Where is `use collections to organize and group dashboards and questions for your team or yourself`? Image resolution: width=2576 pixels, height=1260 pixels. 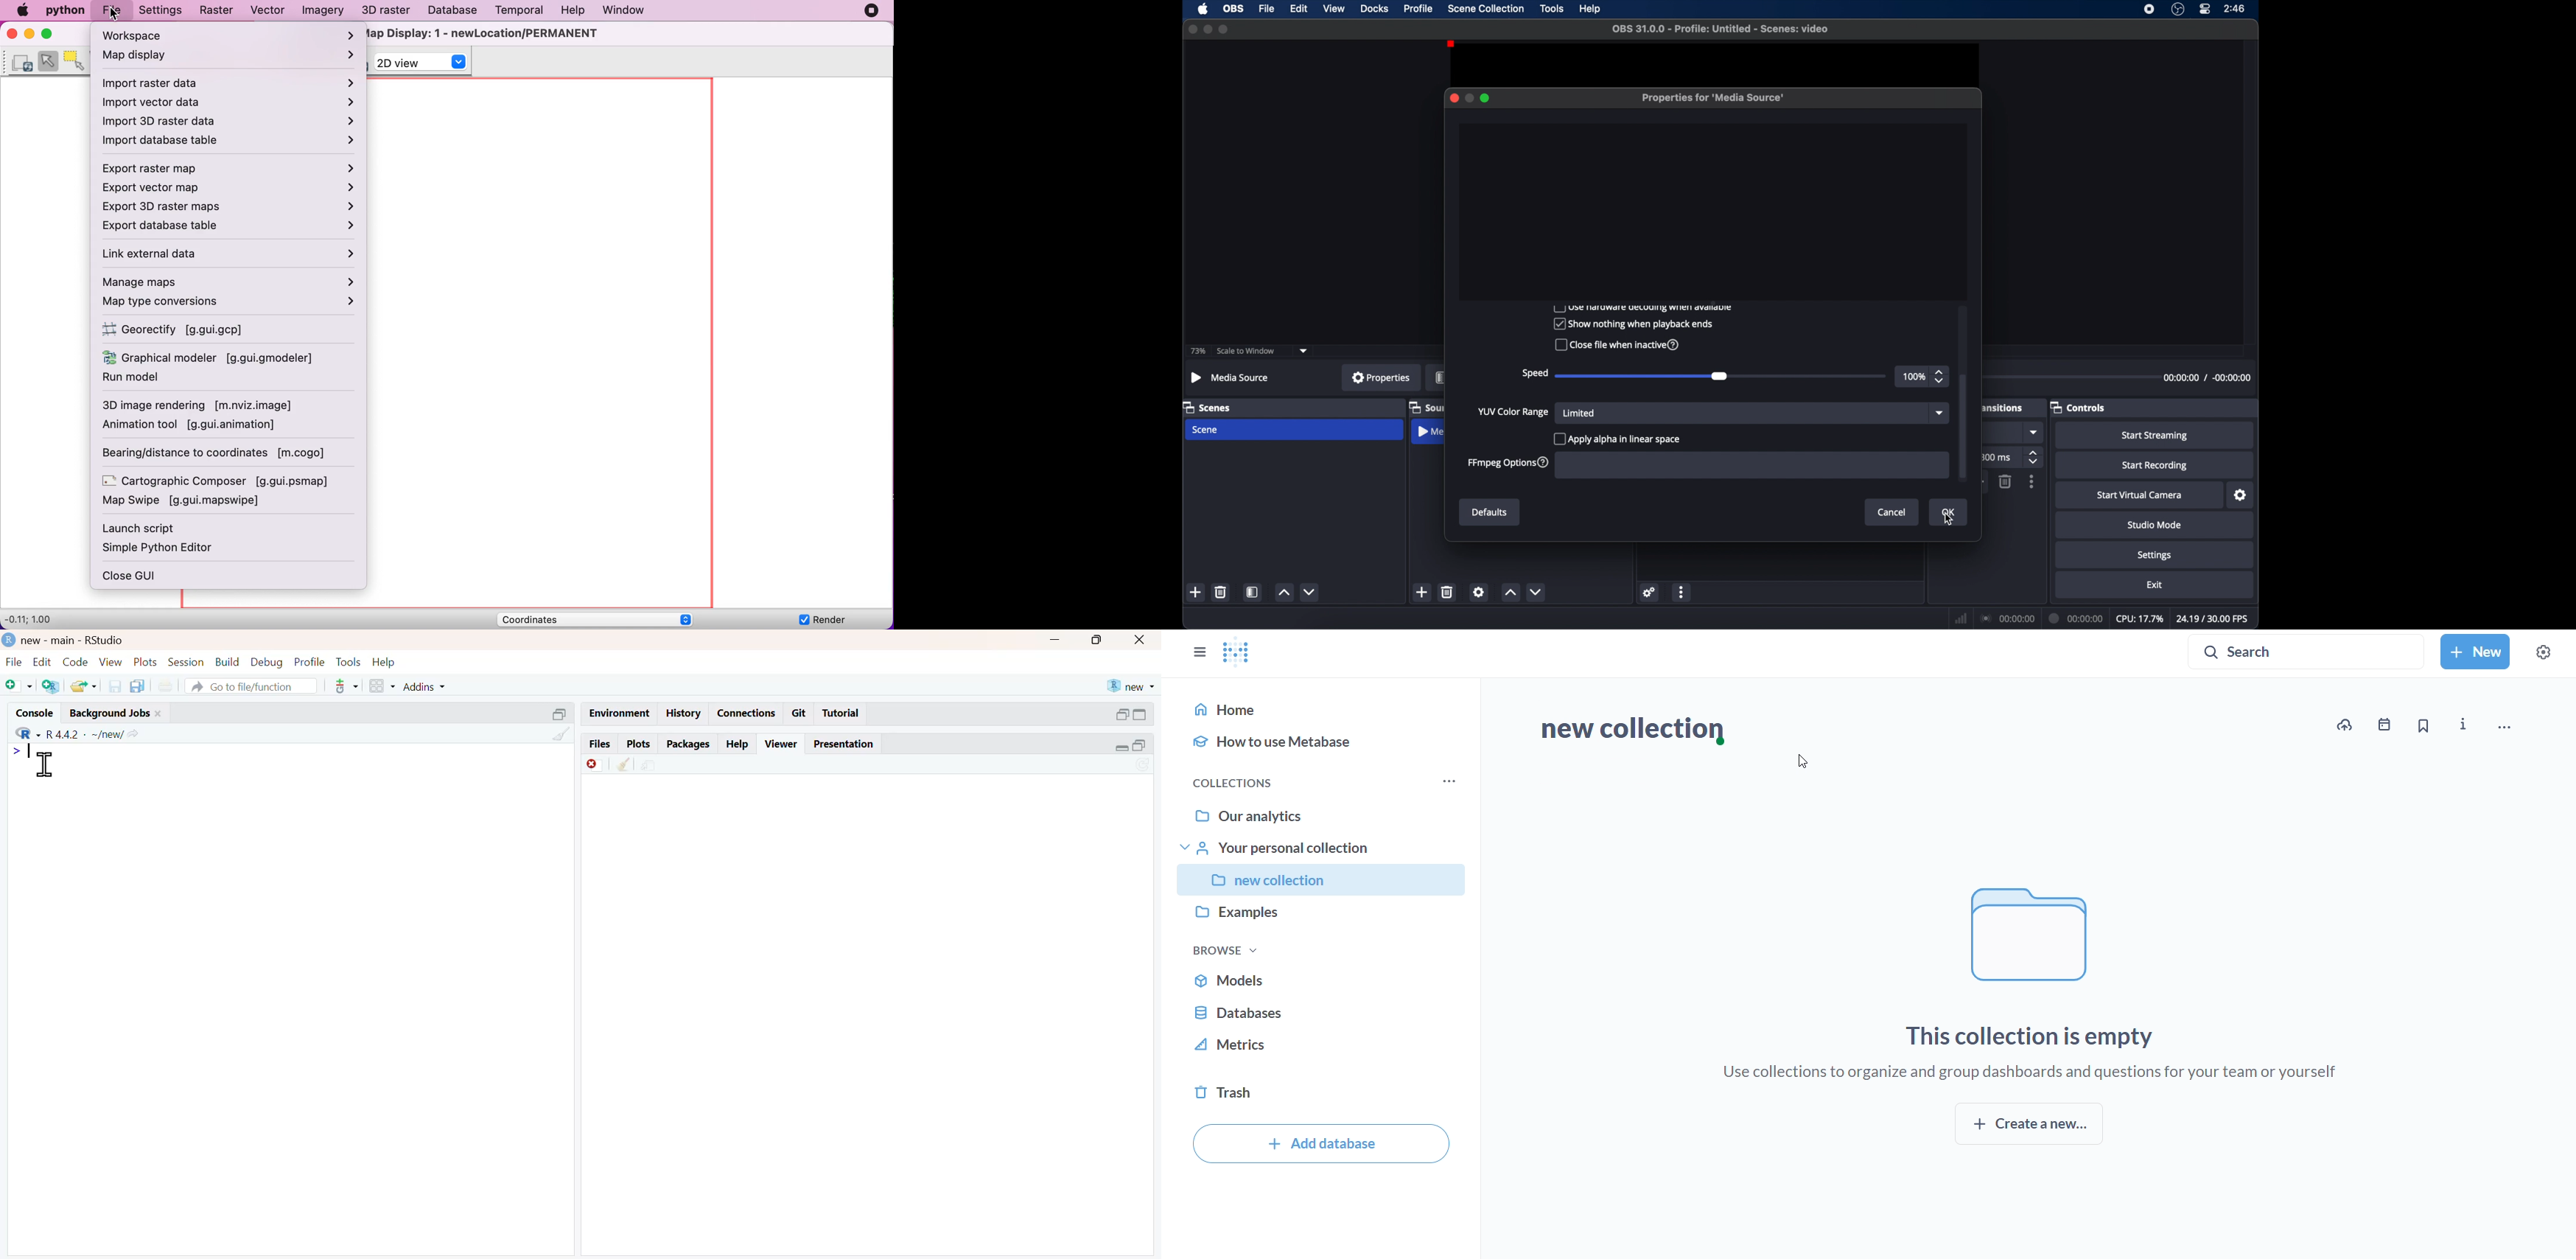
use collections to organize and group dashboards and questions for your team or yourself is located at coordinates (2033, 1073).